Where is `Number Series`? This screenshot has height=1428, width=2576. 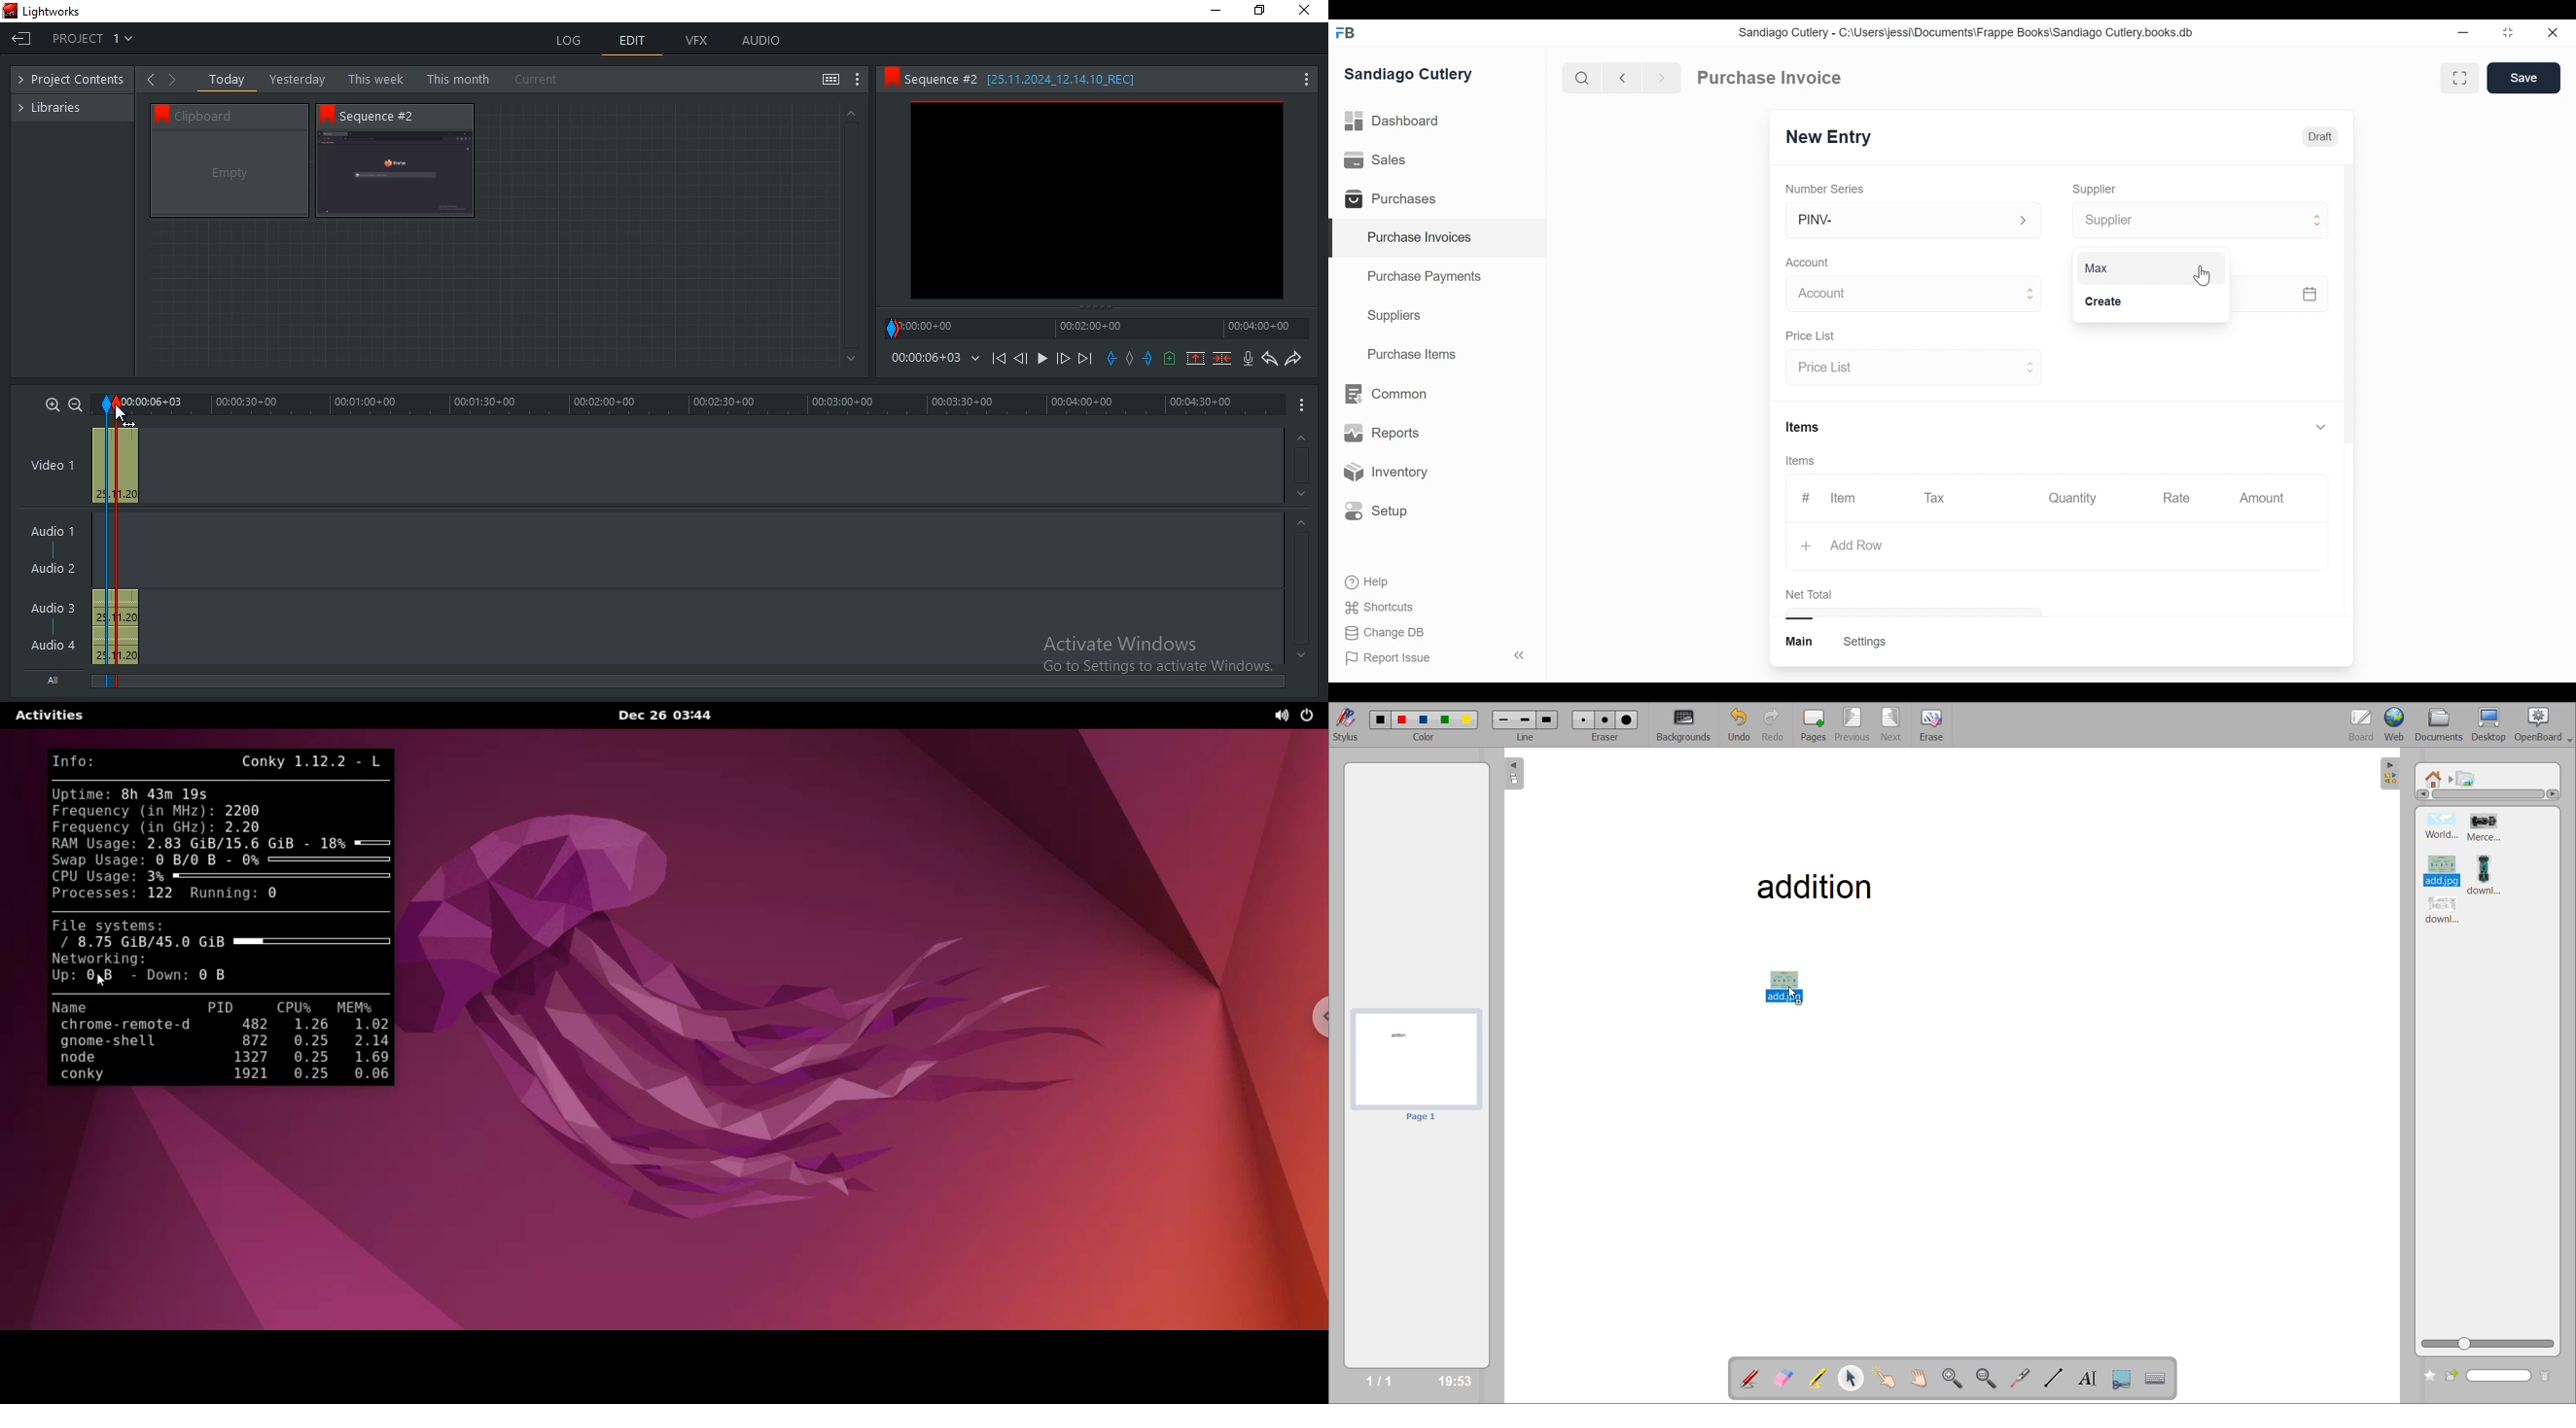
Number Series is located at coordinates (1826, 189).